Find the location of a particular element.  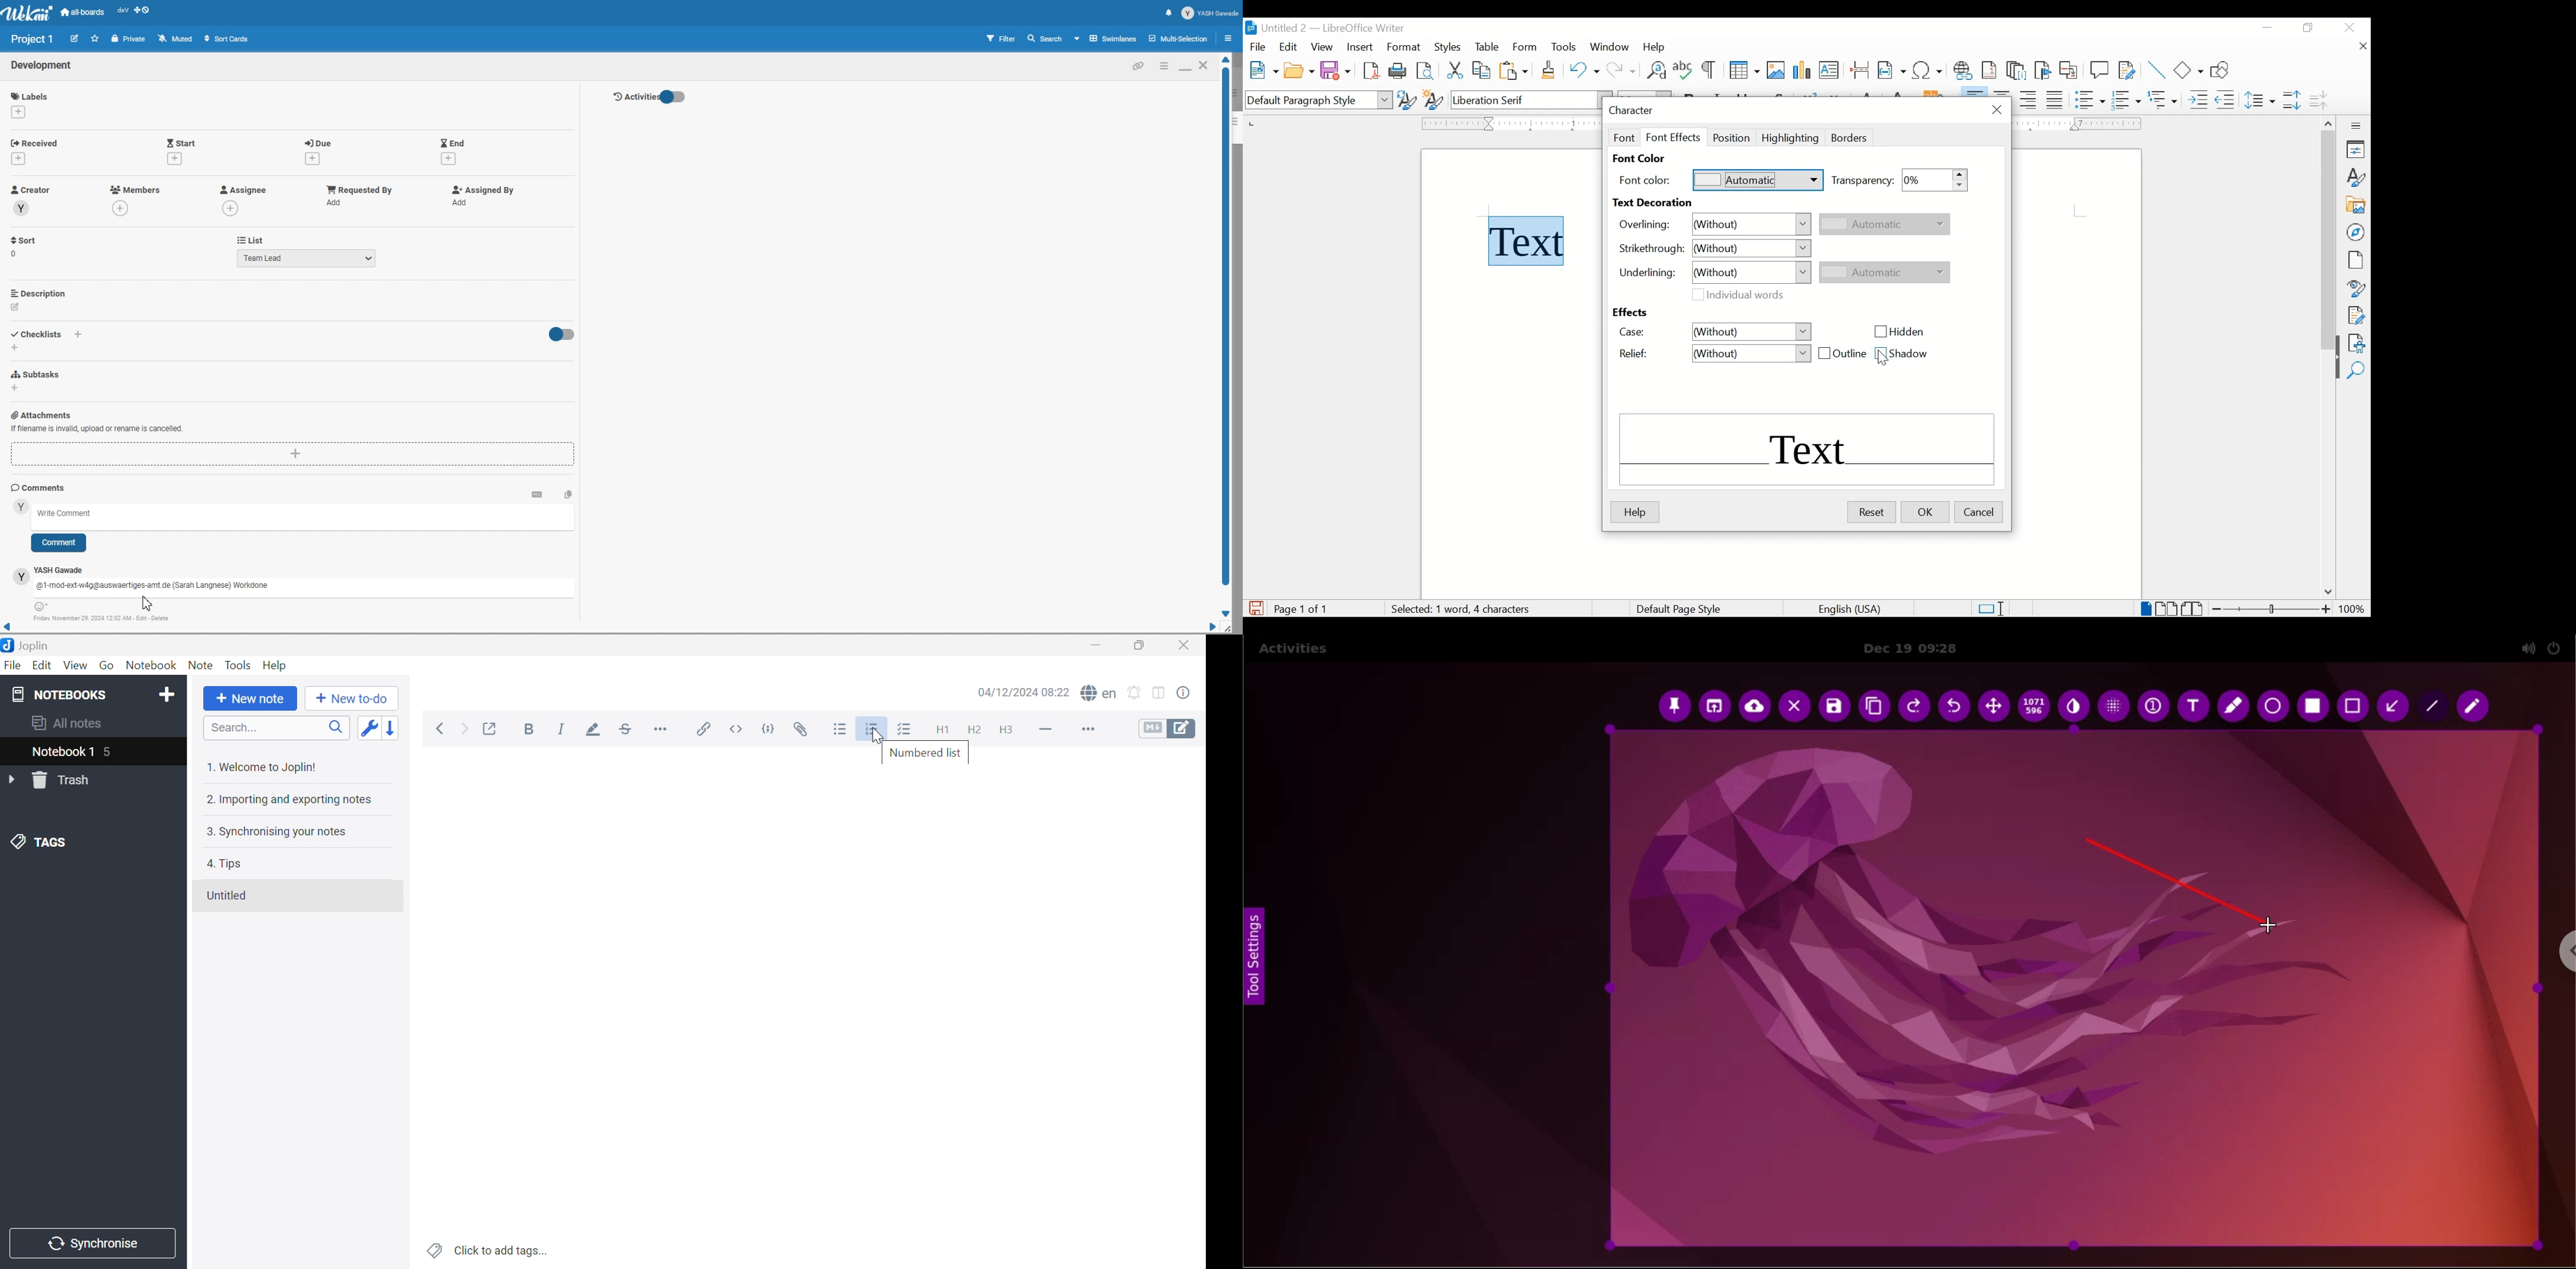

without dropdown is located at coordinates (1751, 248).